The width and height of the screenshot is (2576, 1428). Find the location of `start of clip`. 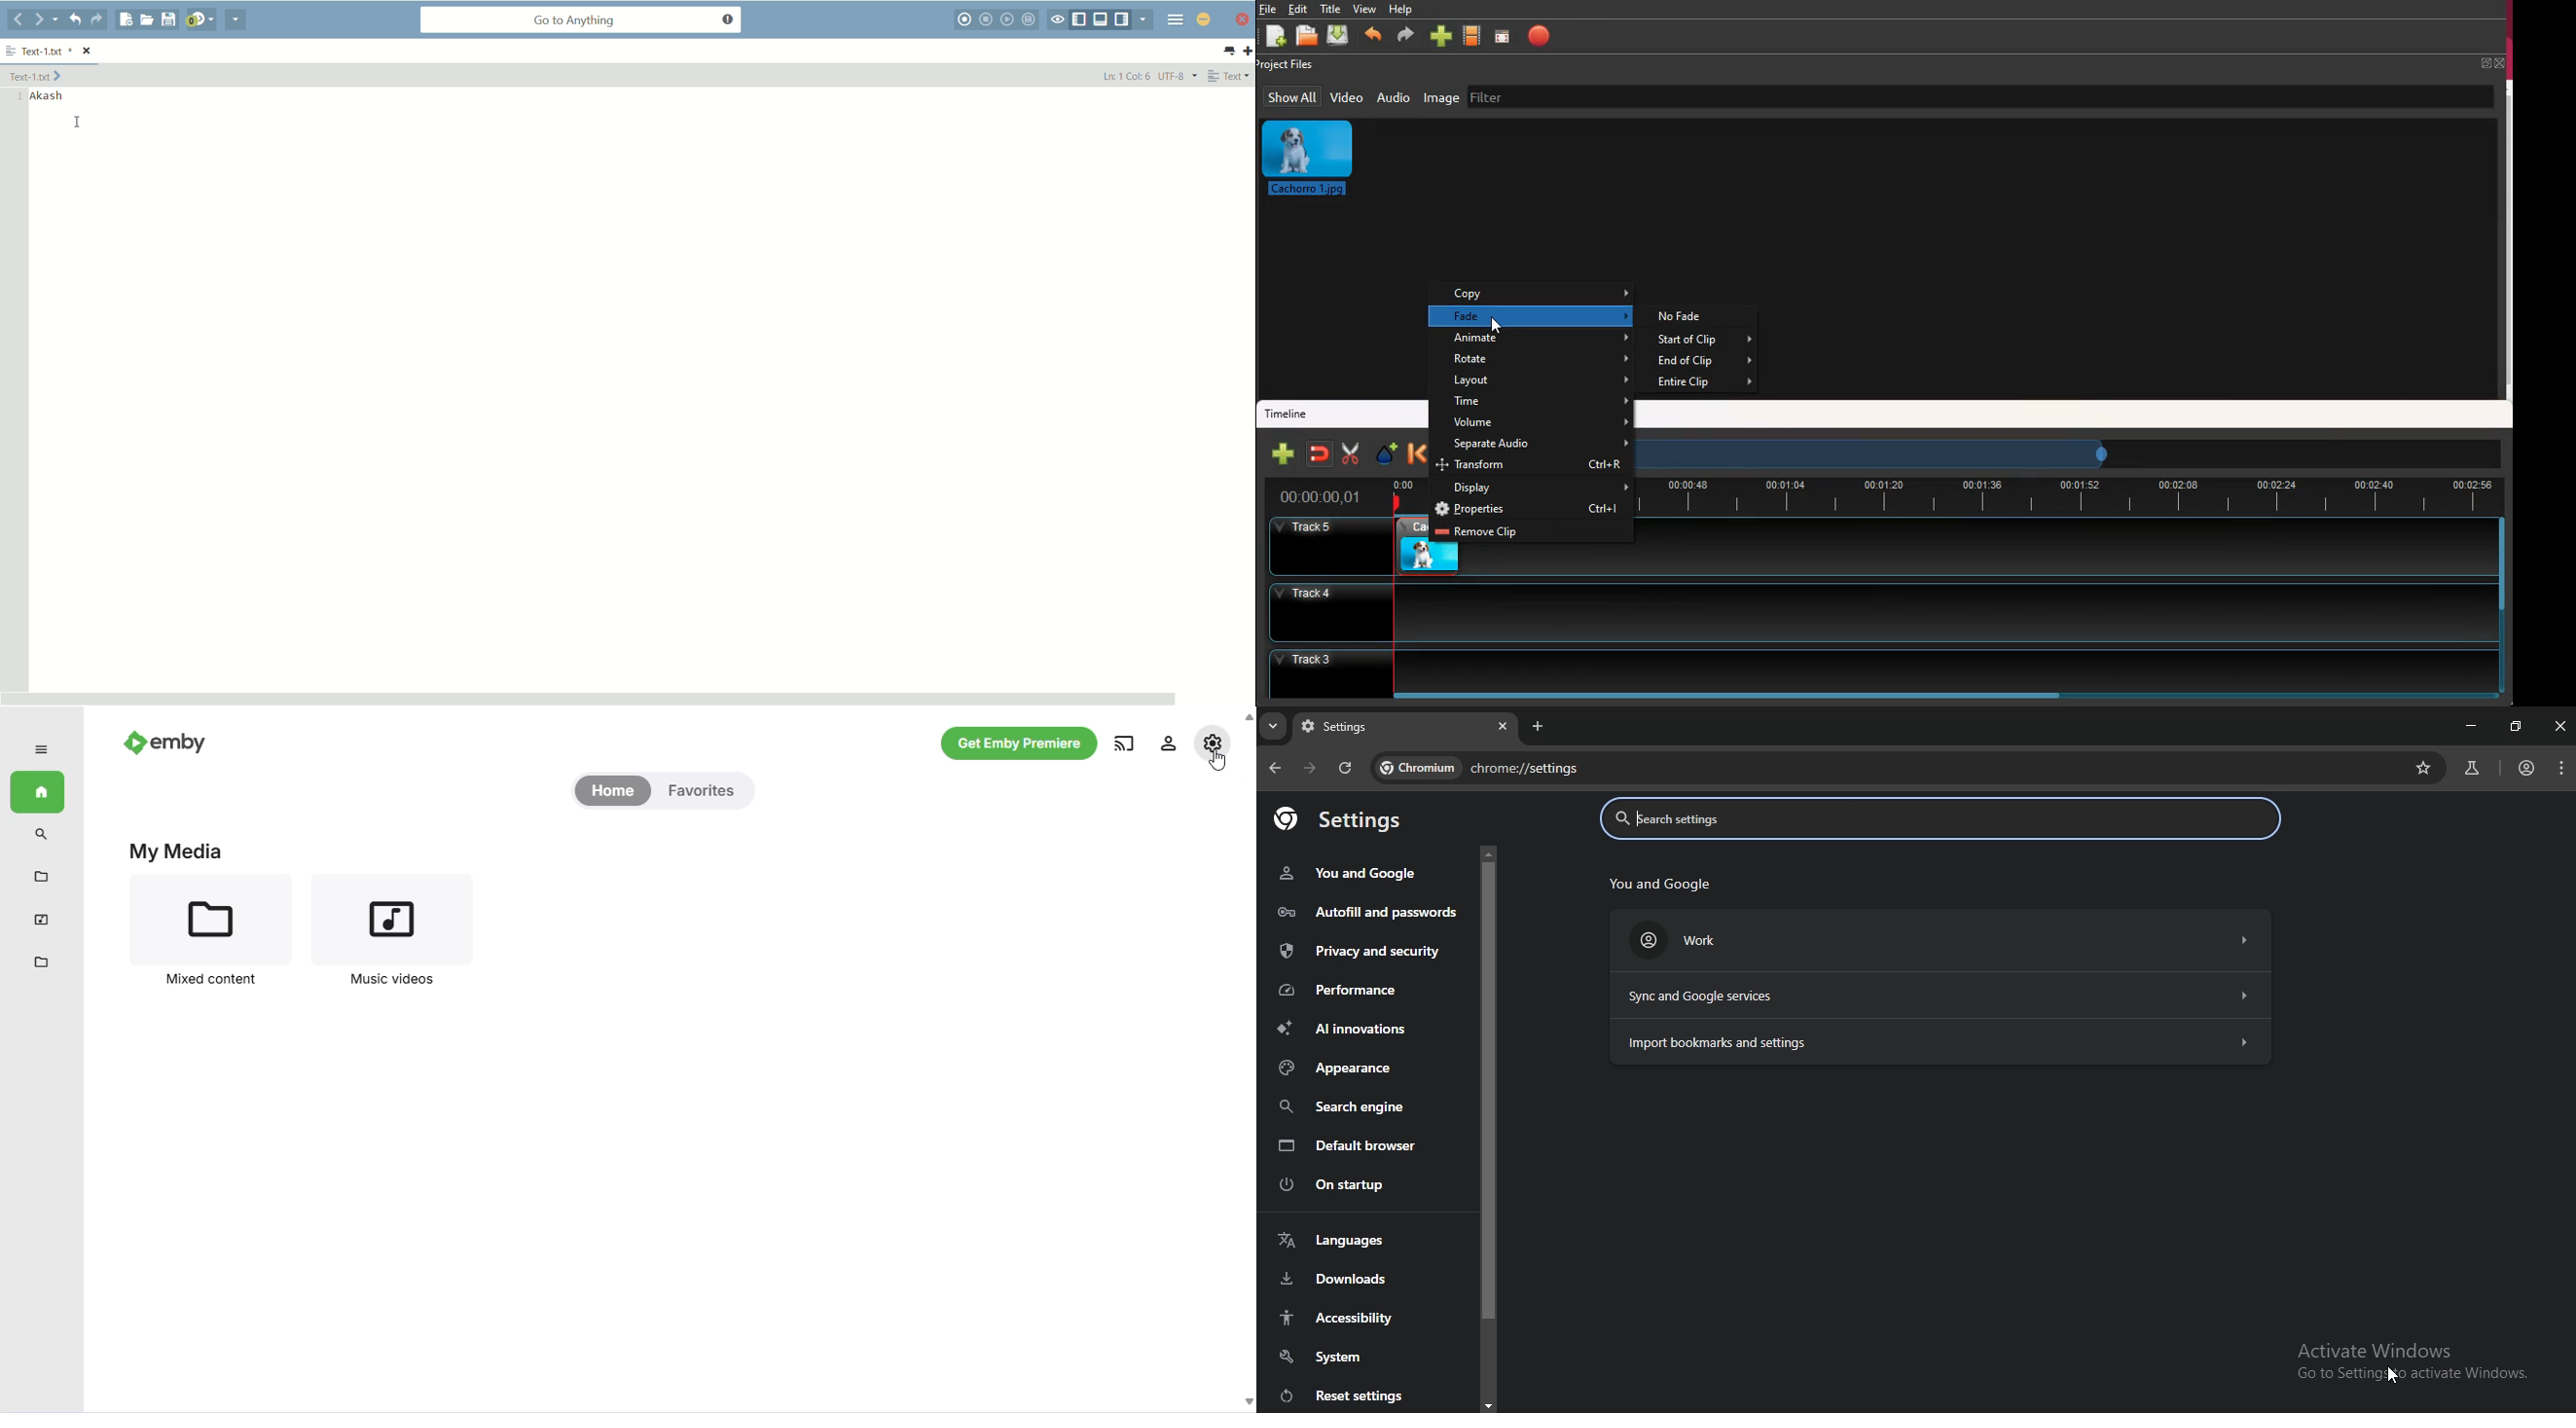

start of clip is located at coordinates (1705, 339).